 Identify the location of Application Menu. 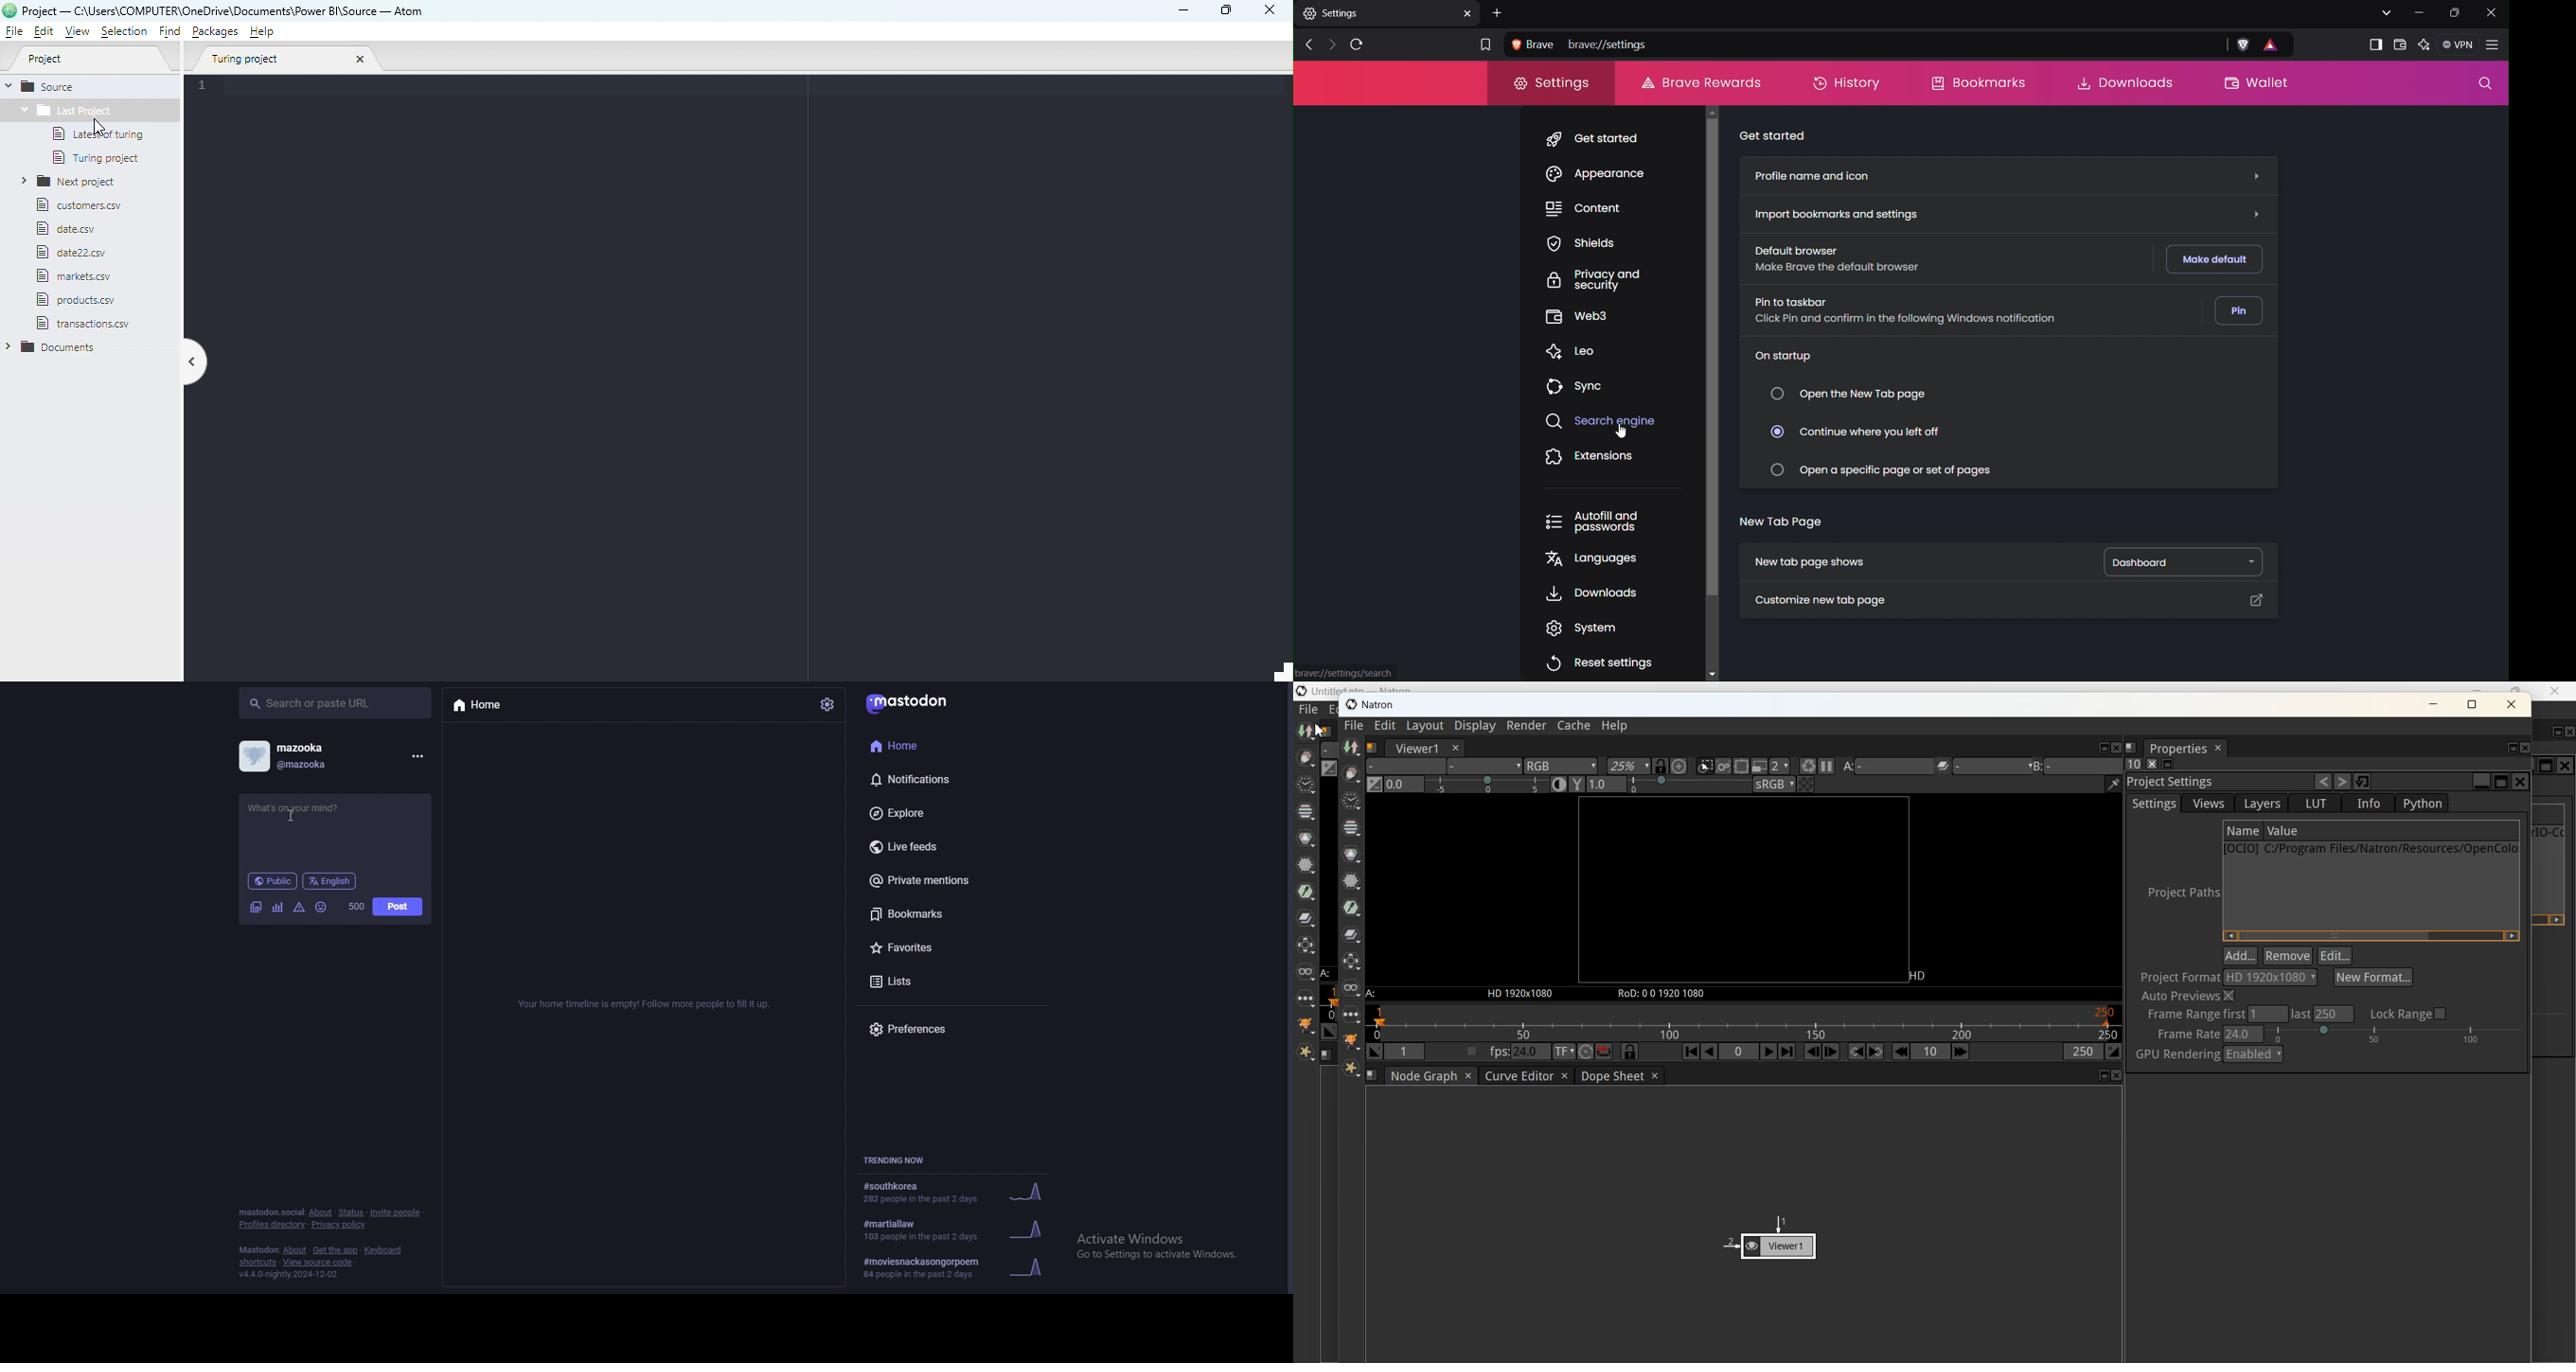
(2495, 46).